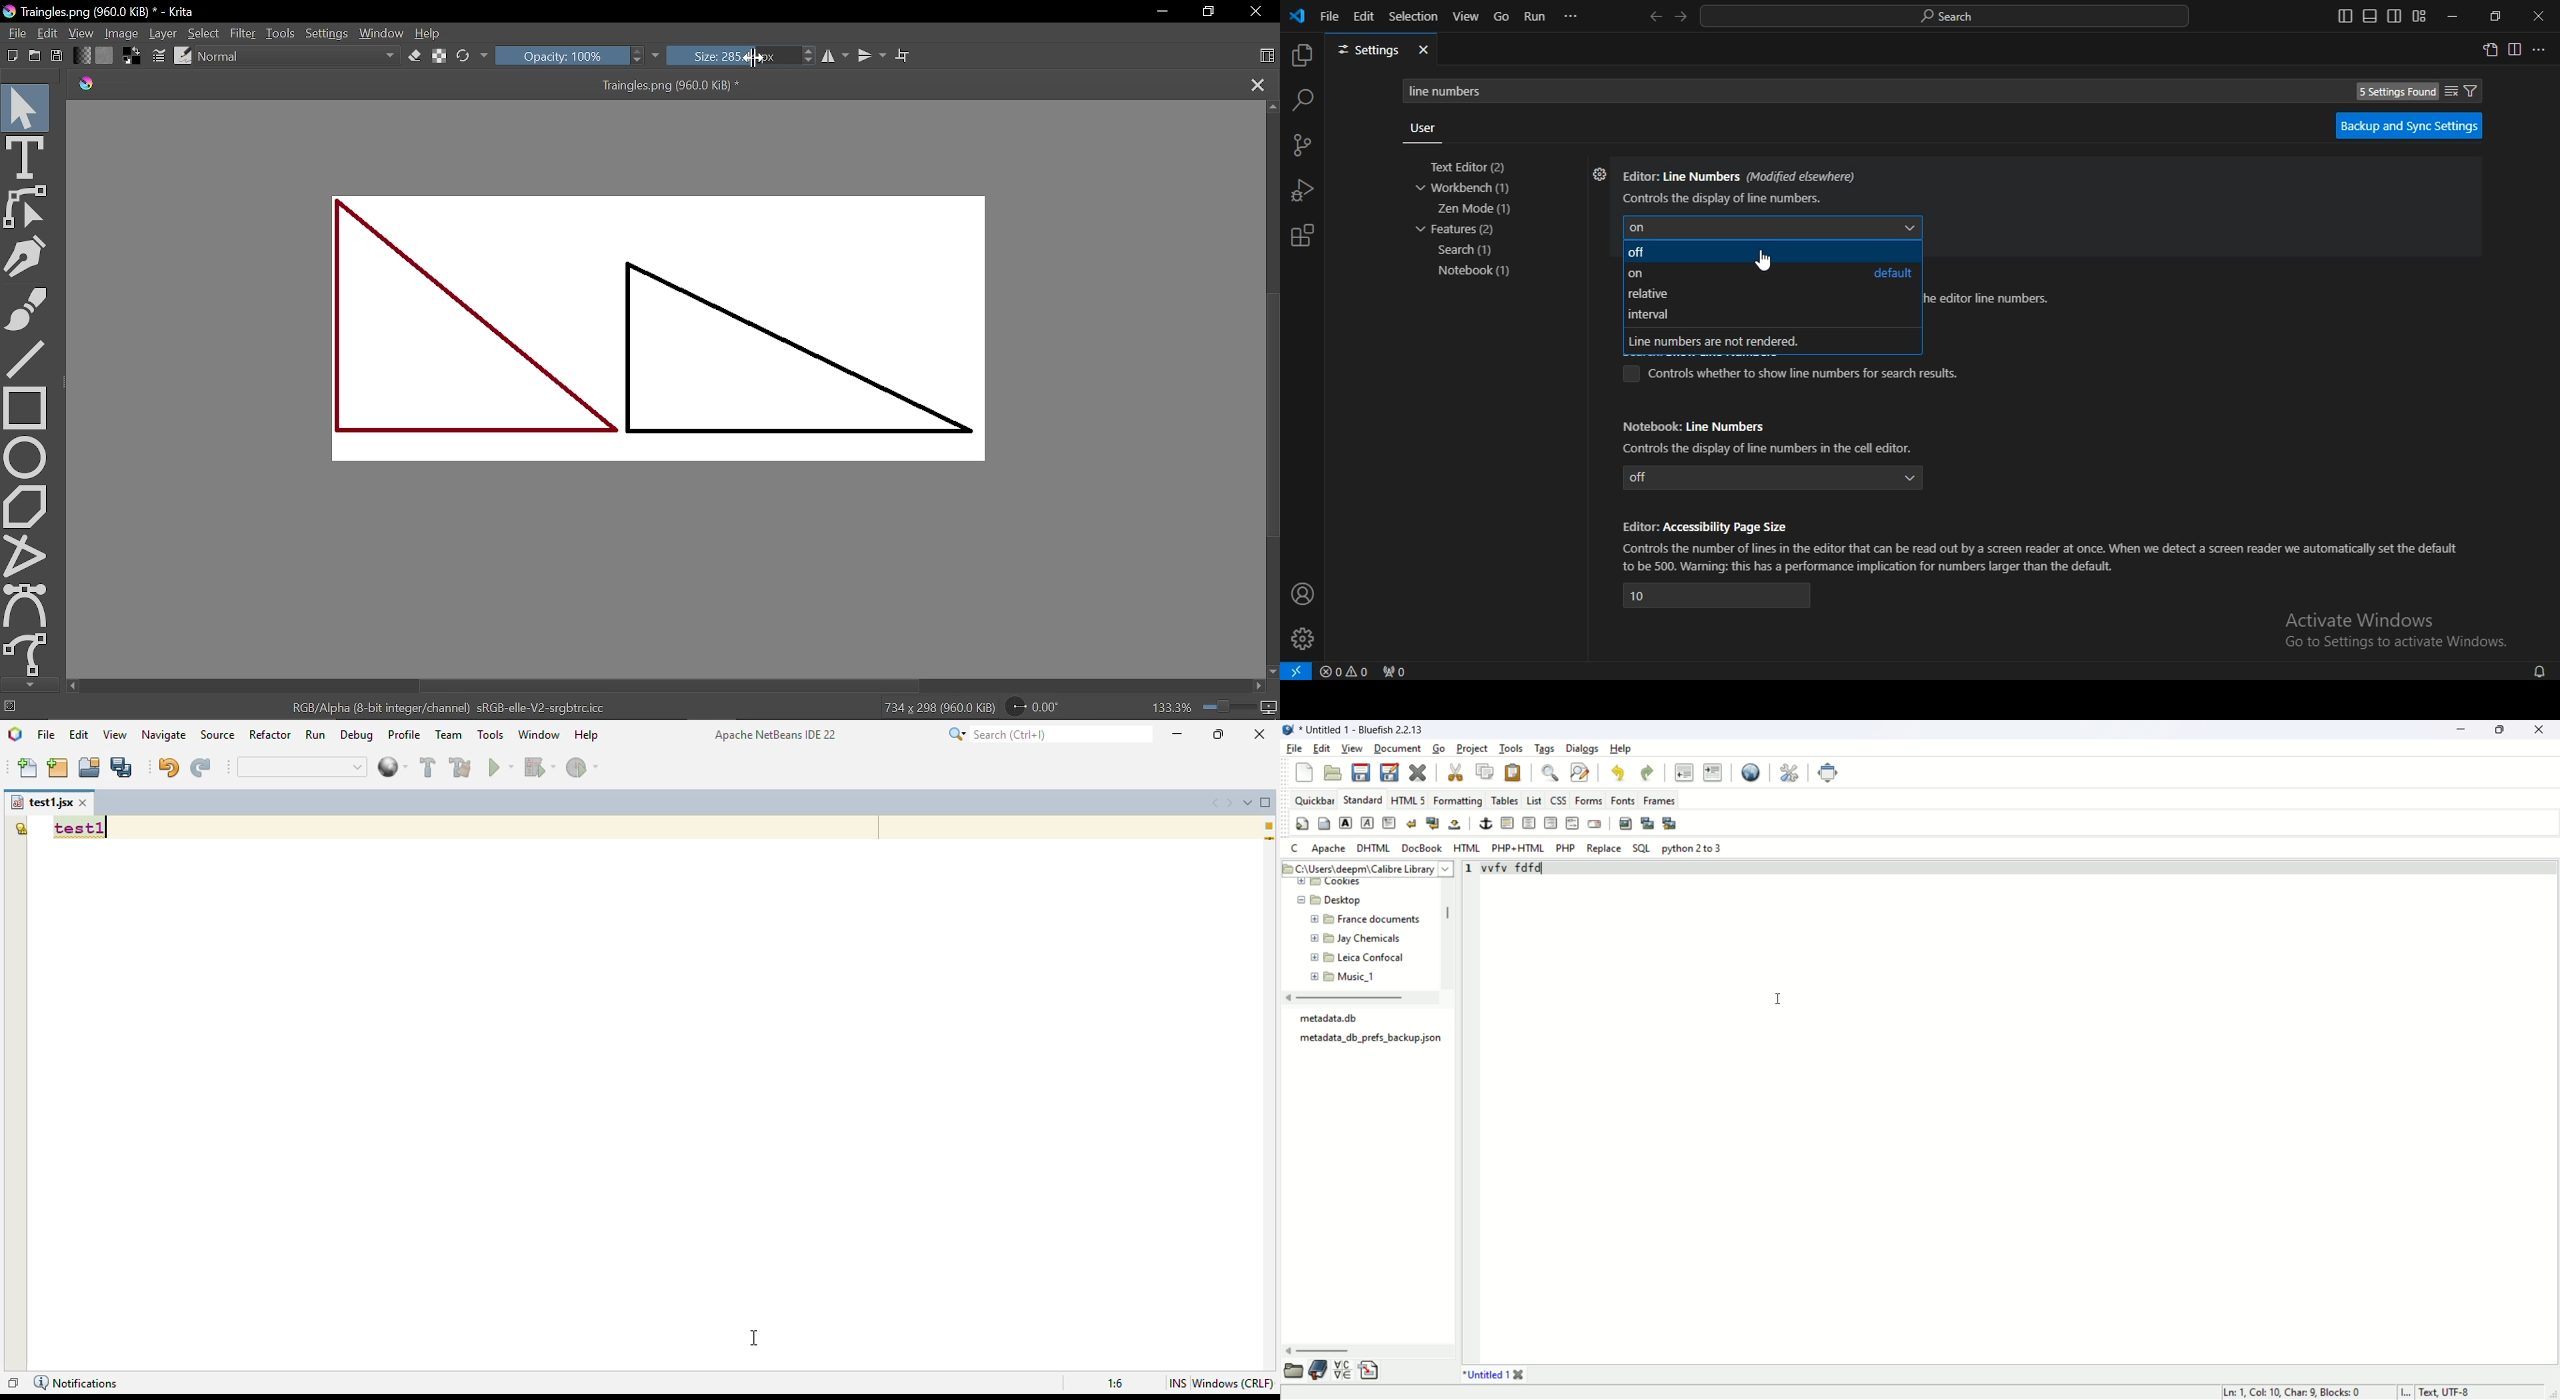 This screenshot has width=2576, height=1400. What do you see at coordinates (1341, 1372) in the screenshot?
I see `charmap` at bounding box center [1341, 1372].